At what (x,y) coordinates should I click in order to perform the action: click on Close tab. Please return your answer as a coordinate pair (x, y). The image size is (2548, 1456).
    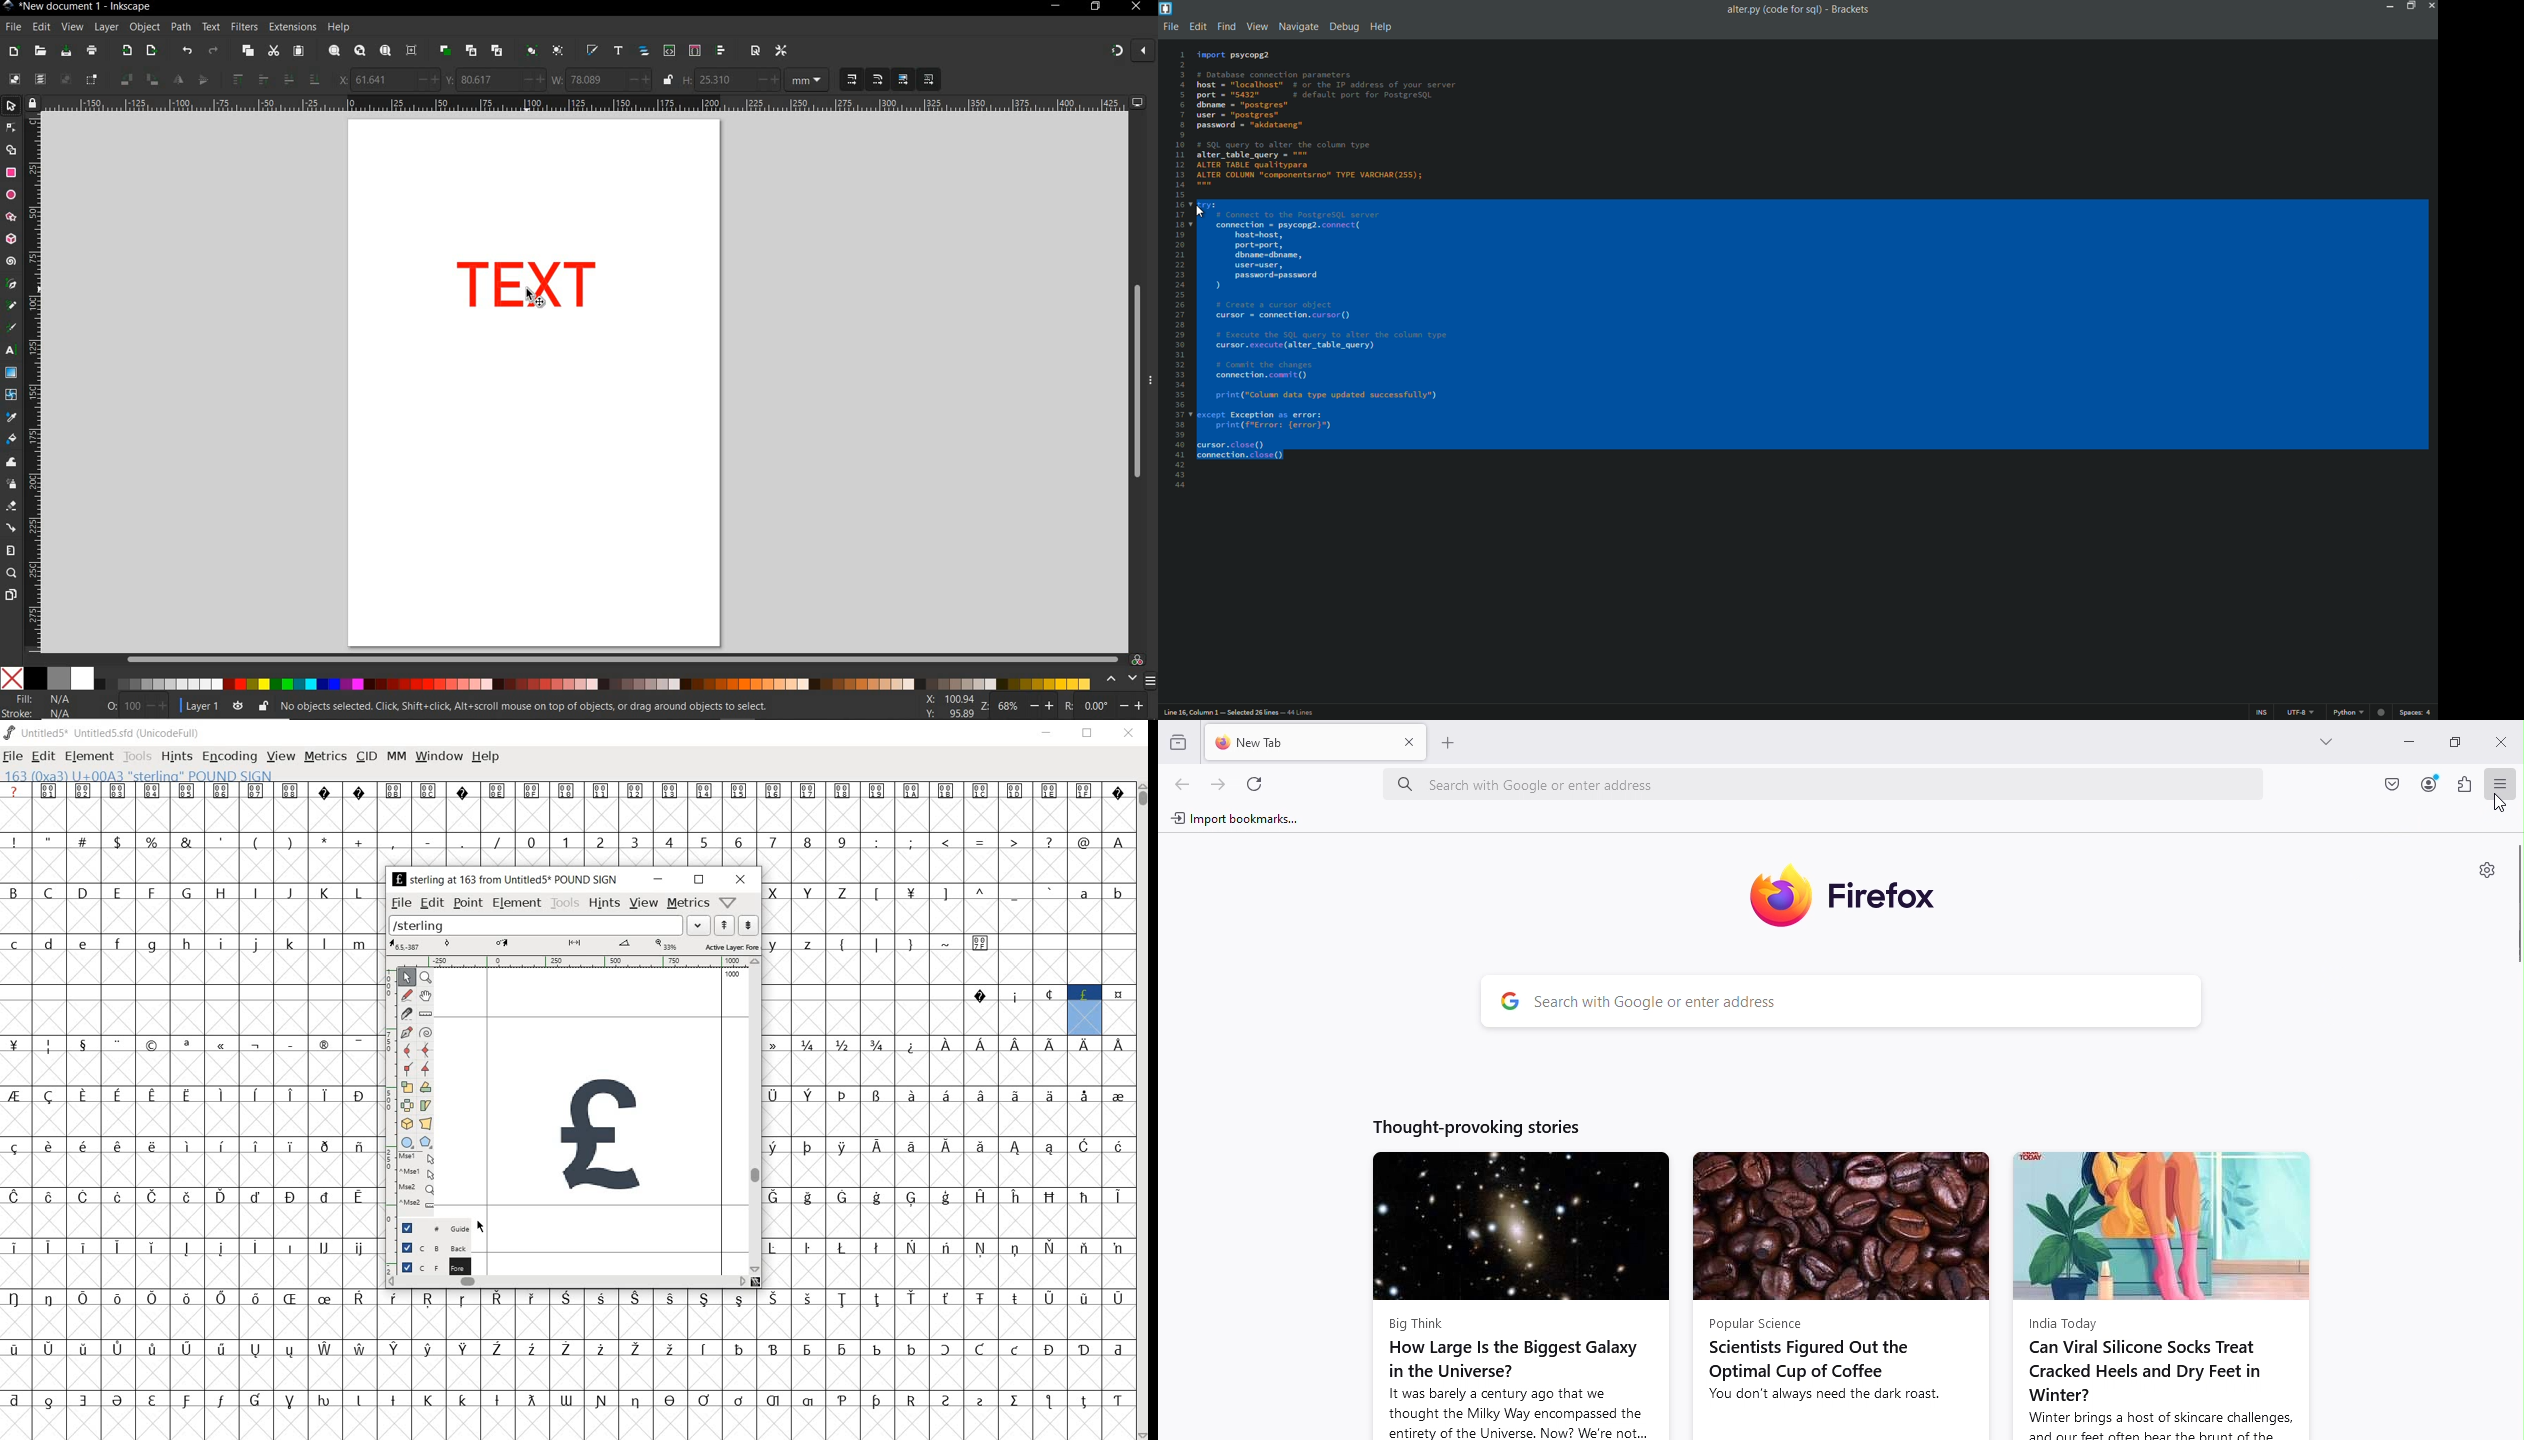
    Looking at the image, I should click on (1404, 740).